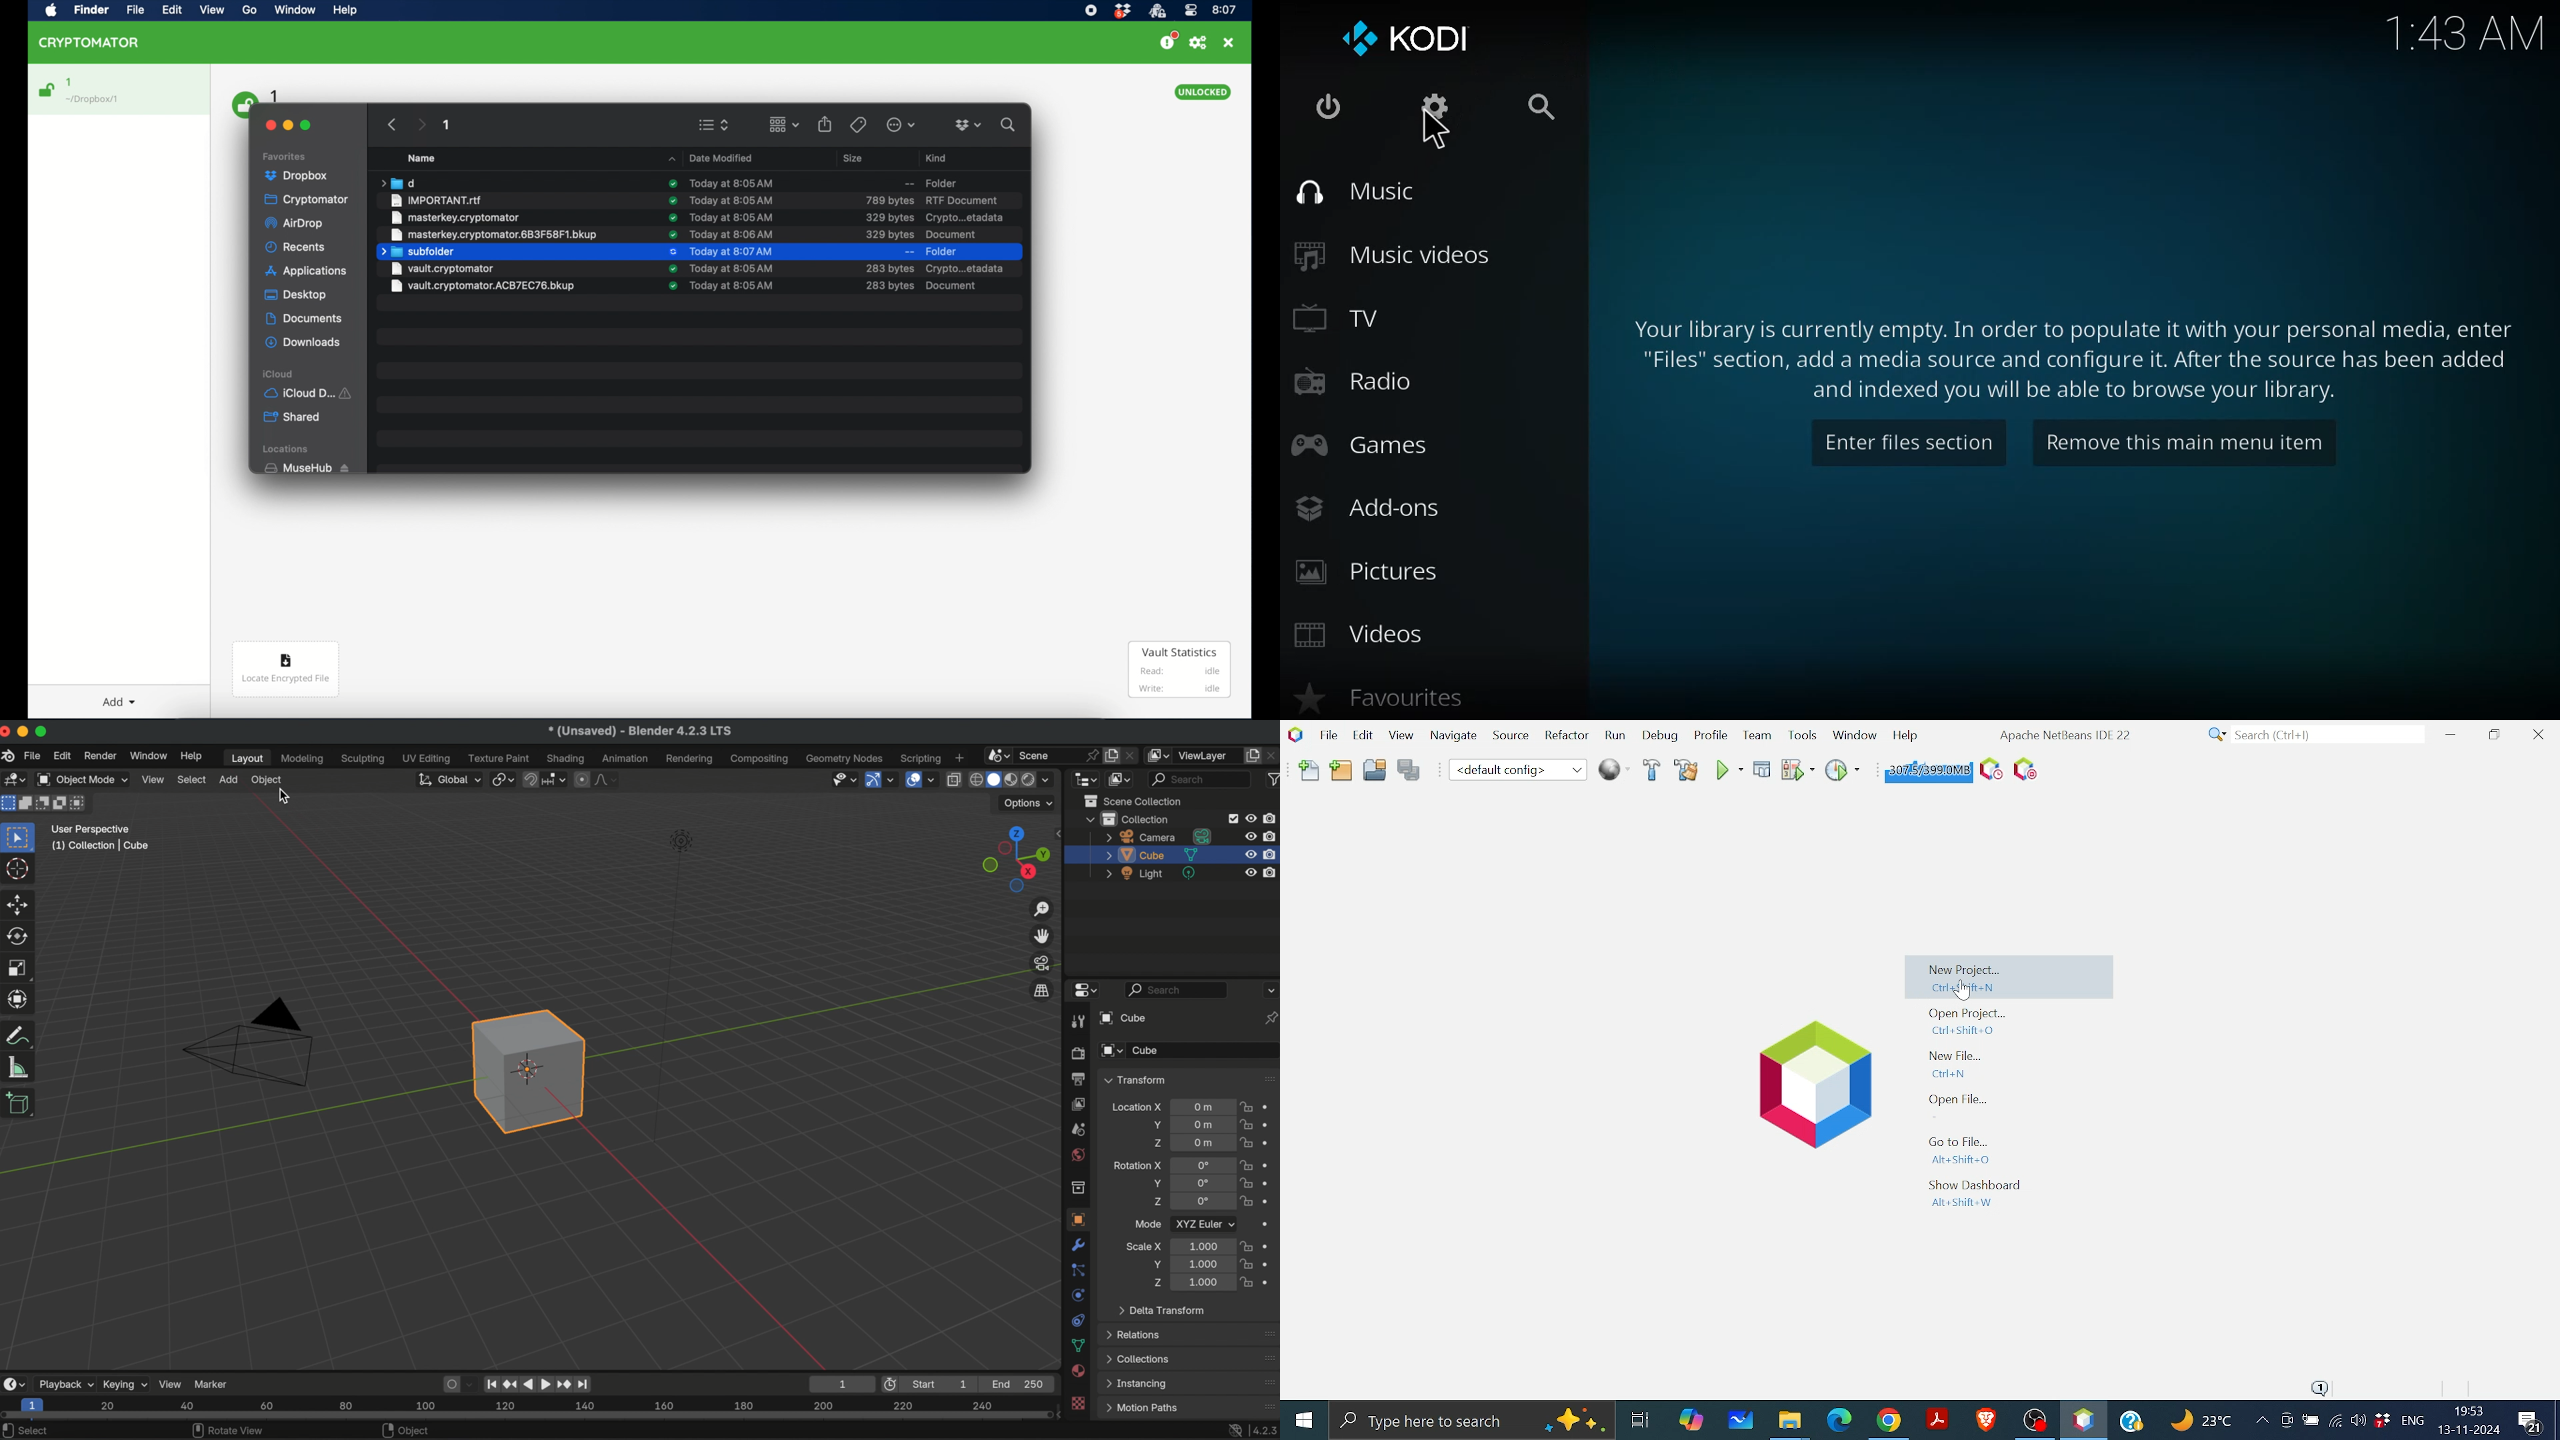 The height and width of the screenshot is (1456, 2576). Describe the element at coordinates (1076, 1219) in the screenshot. I see `object` at that location.